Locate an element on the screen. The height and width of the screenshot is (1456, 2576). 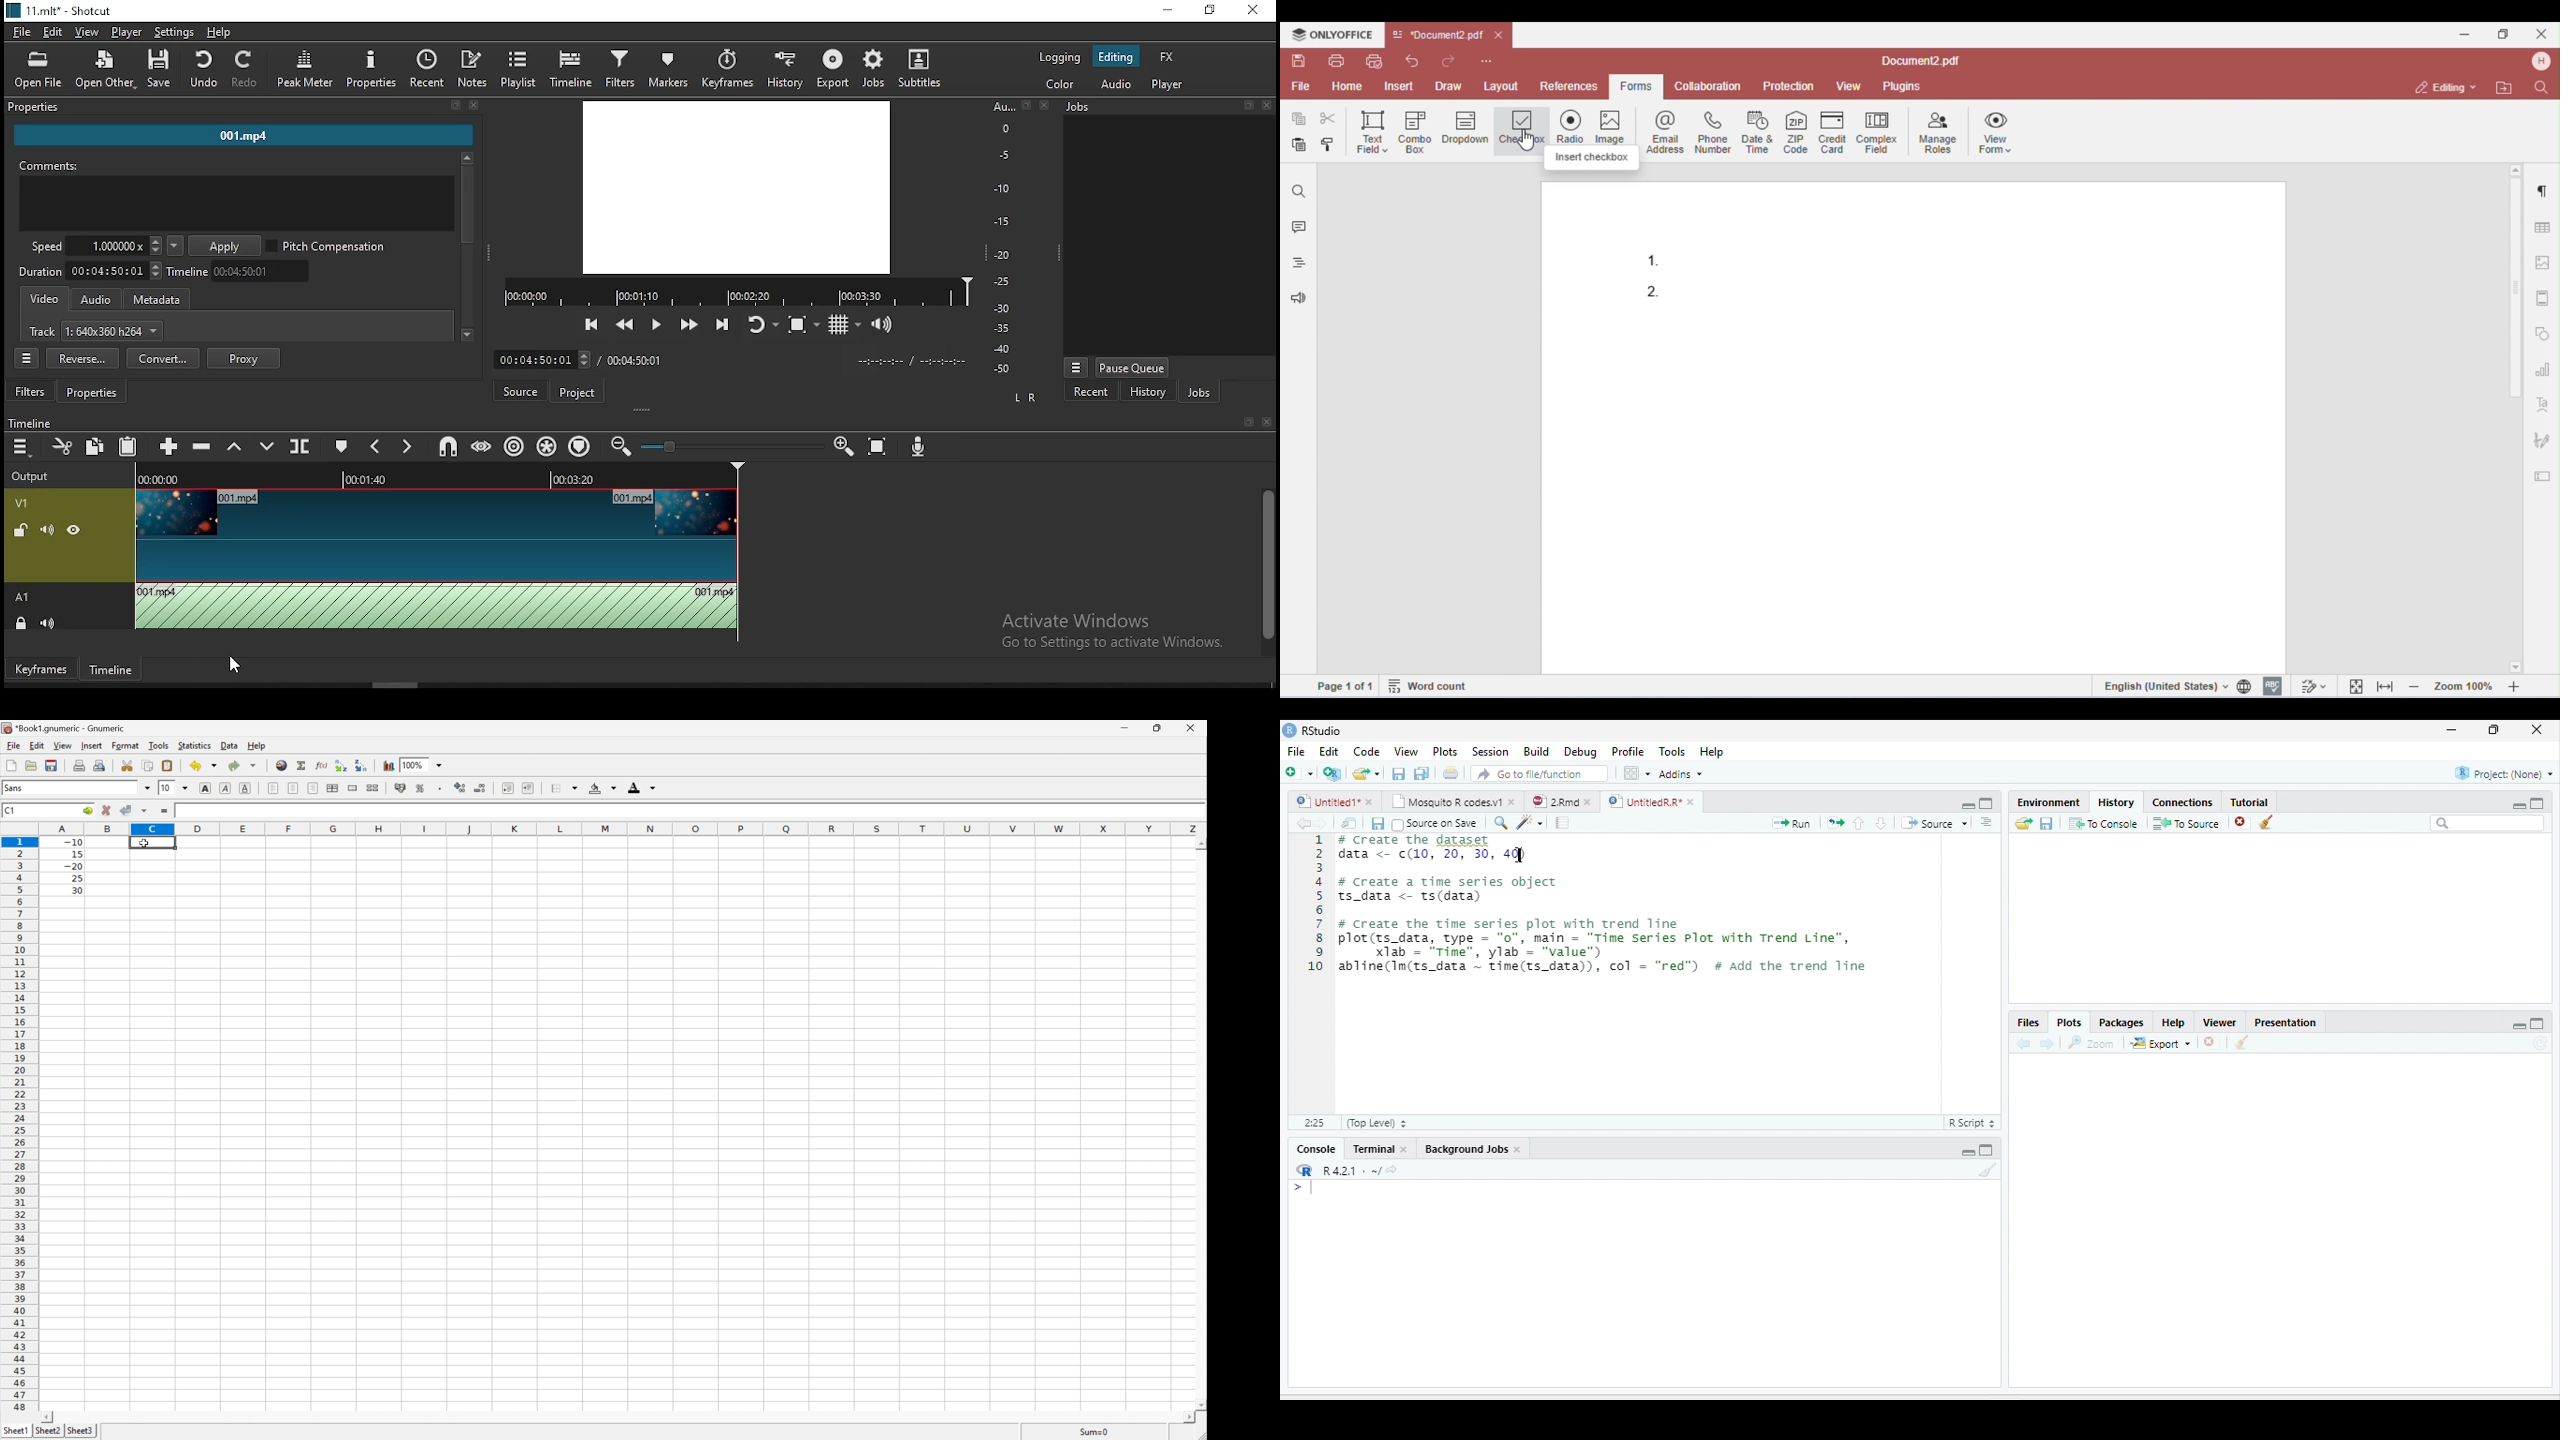
# Create the dataset

data <- c(10, 20, 30, 4)

# Create a time series object

ts_data <- ts(data)

# Create the time series plot with trend line

plot(ts_data, type = "0", main = "Time Series Plot with Trend Line",
x1ab = “Time”, ylab = “value")

abline(Im(ts_data ~ time(ts_data)), col = “red”) # Add the trend line] is located at coordinates (1613, 906).